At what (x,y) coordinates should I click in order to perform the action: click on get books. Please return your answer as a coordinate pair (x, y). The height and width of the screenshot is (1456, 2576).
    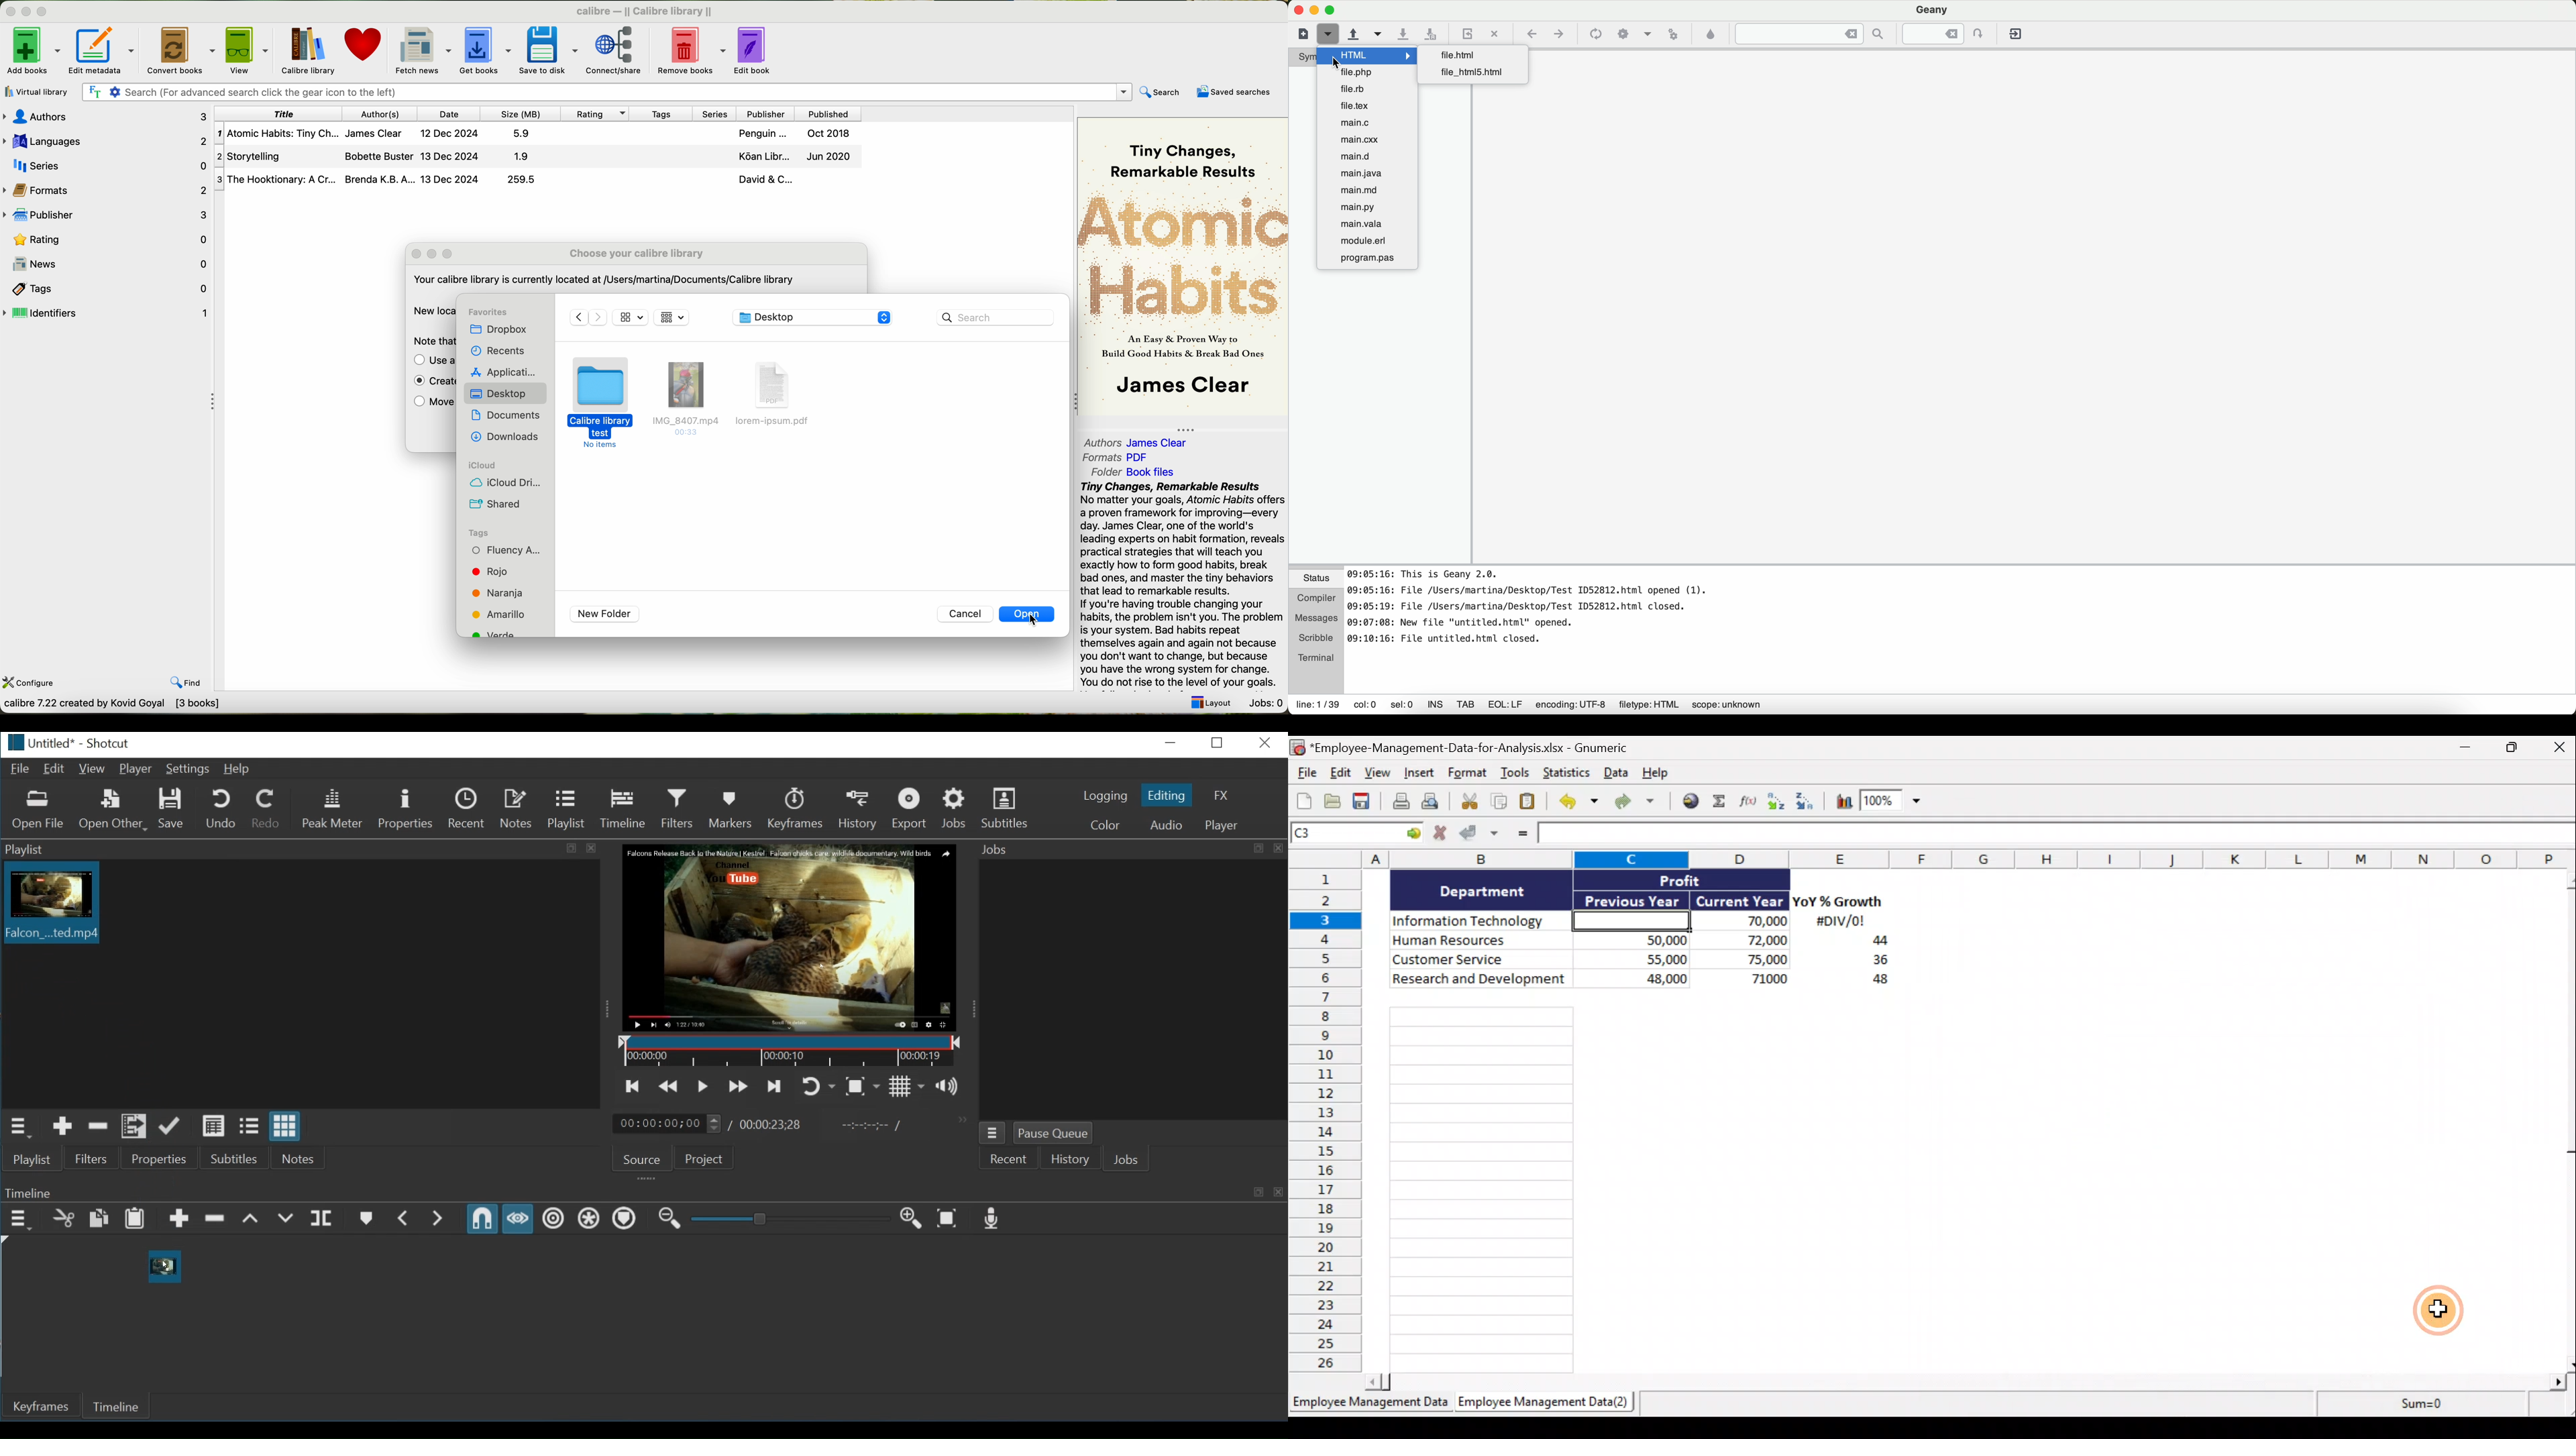
    Looking at the image, I should click on (485, 49).